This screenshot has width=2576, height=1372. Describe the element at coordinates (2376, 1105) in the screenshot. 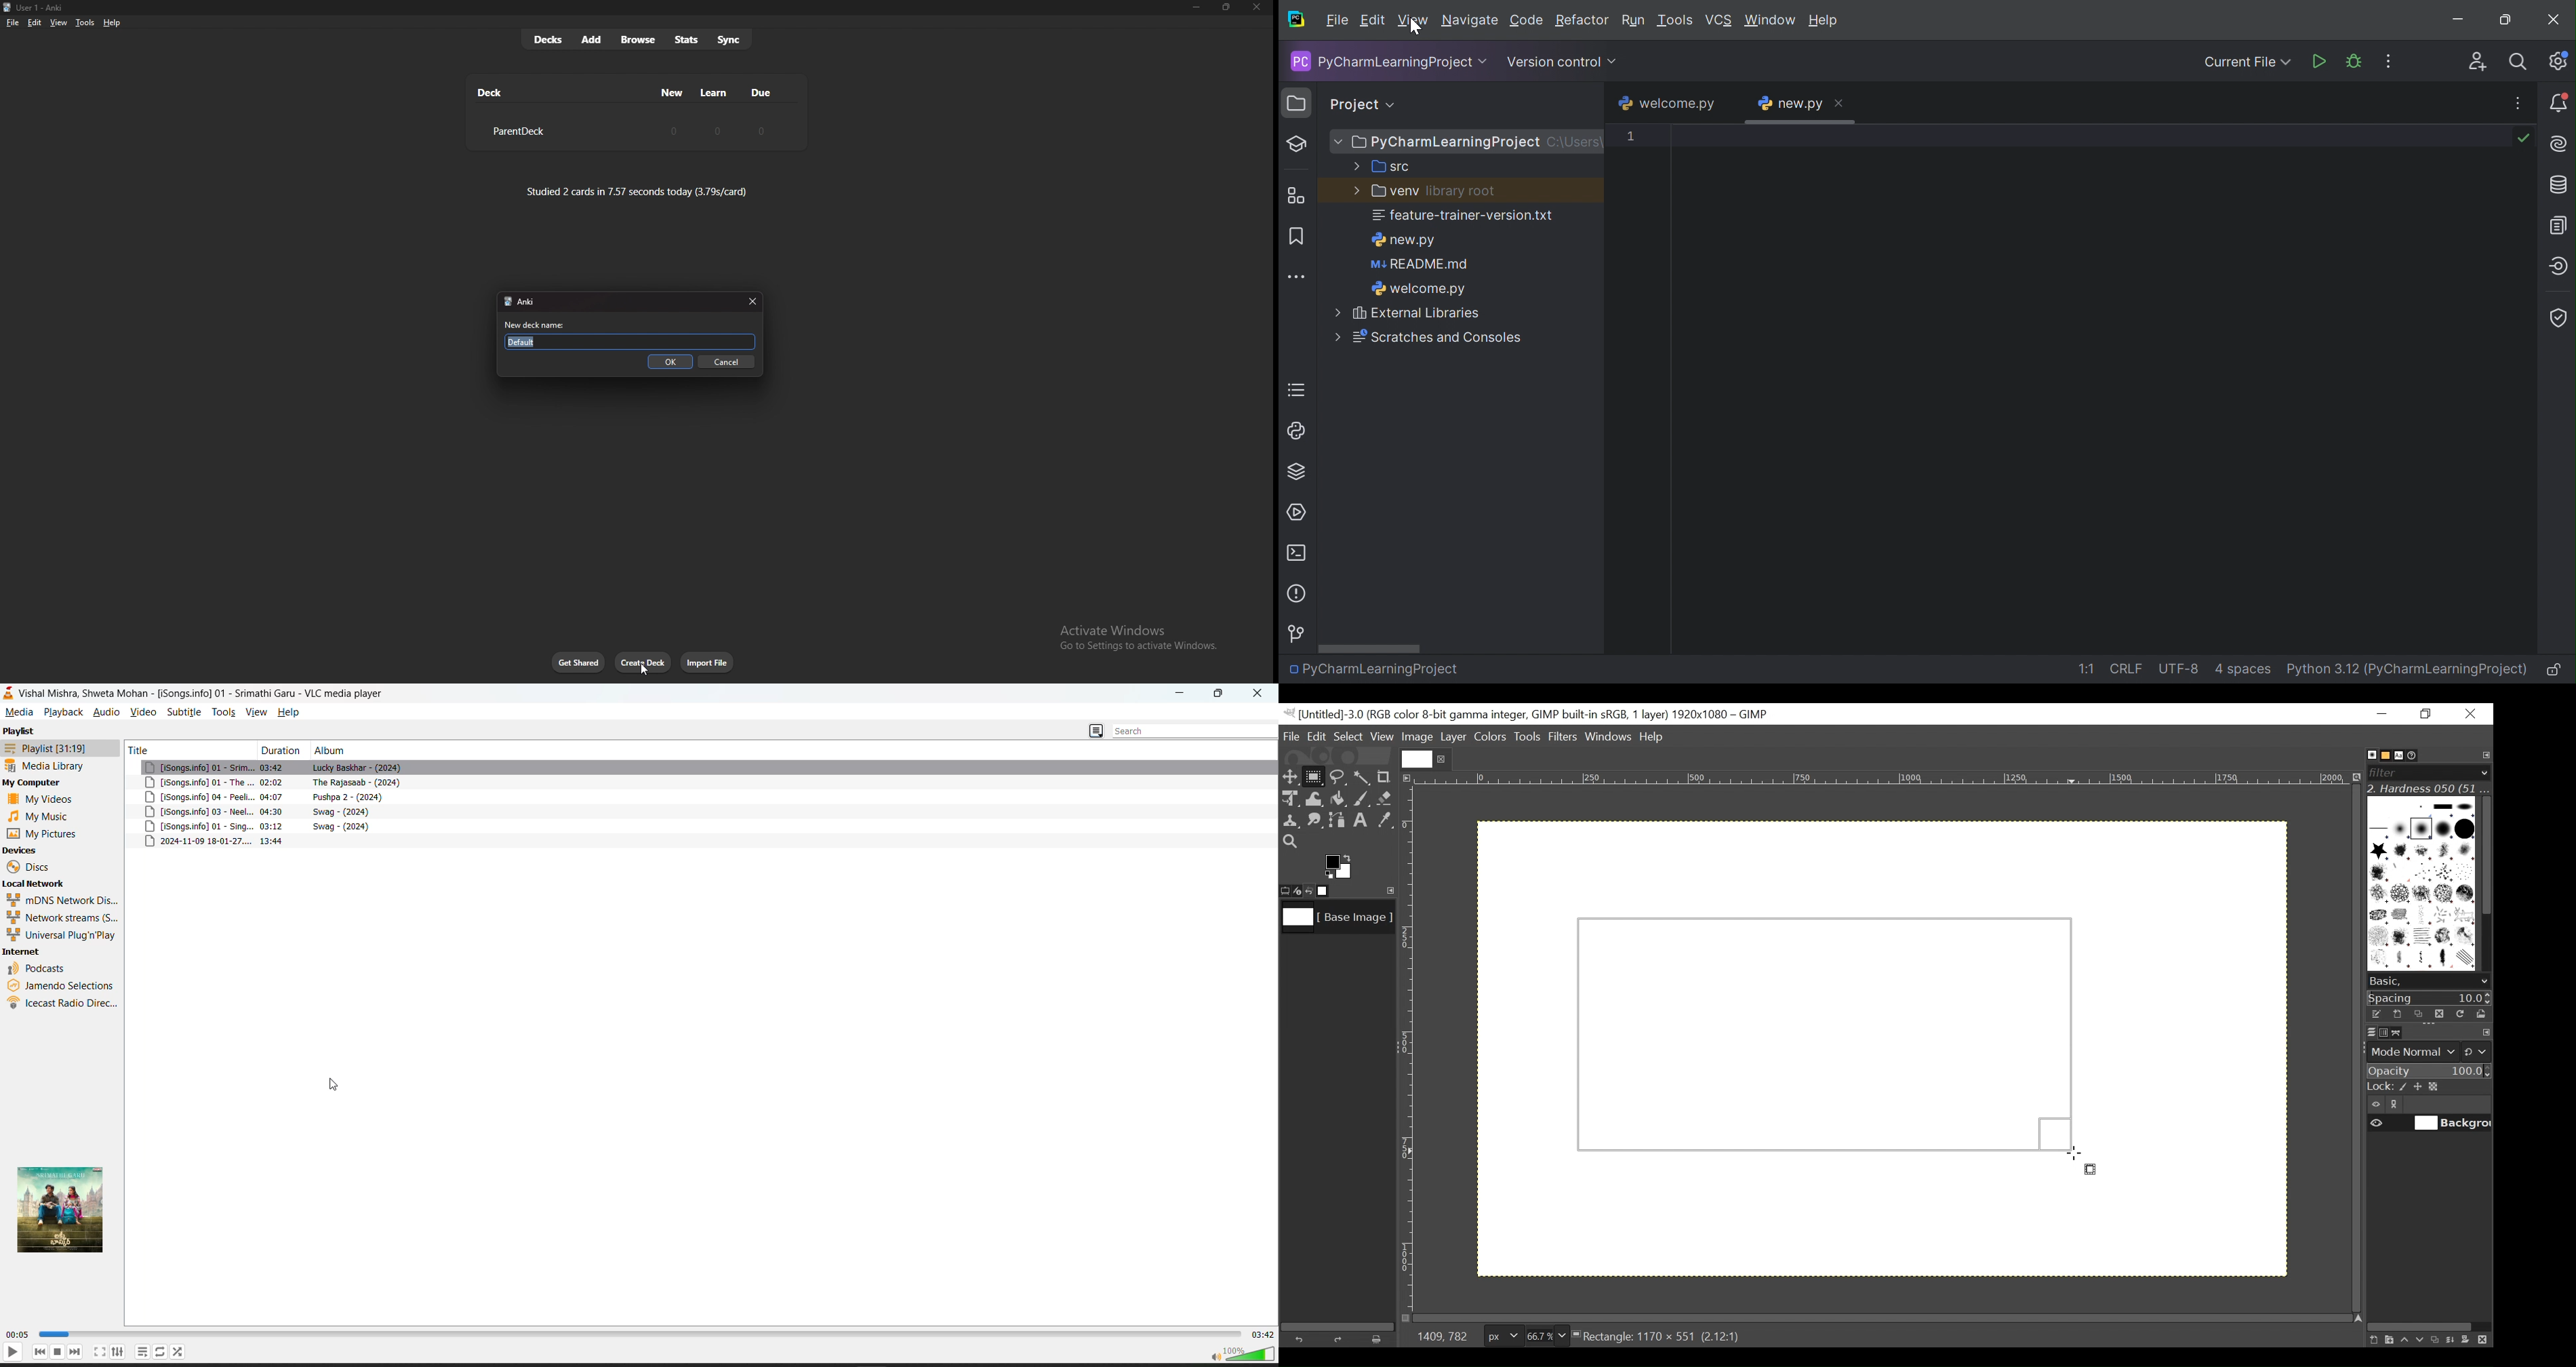

I see `Item visibility` at that location.